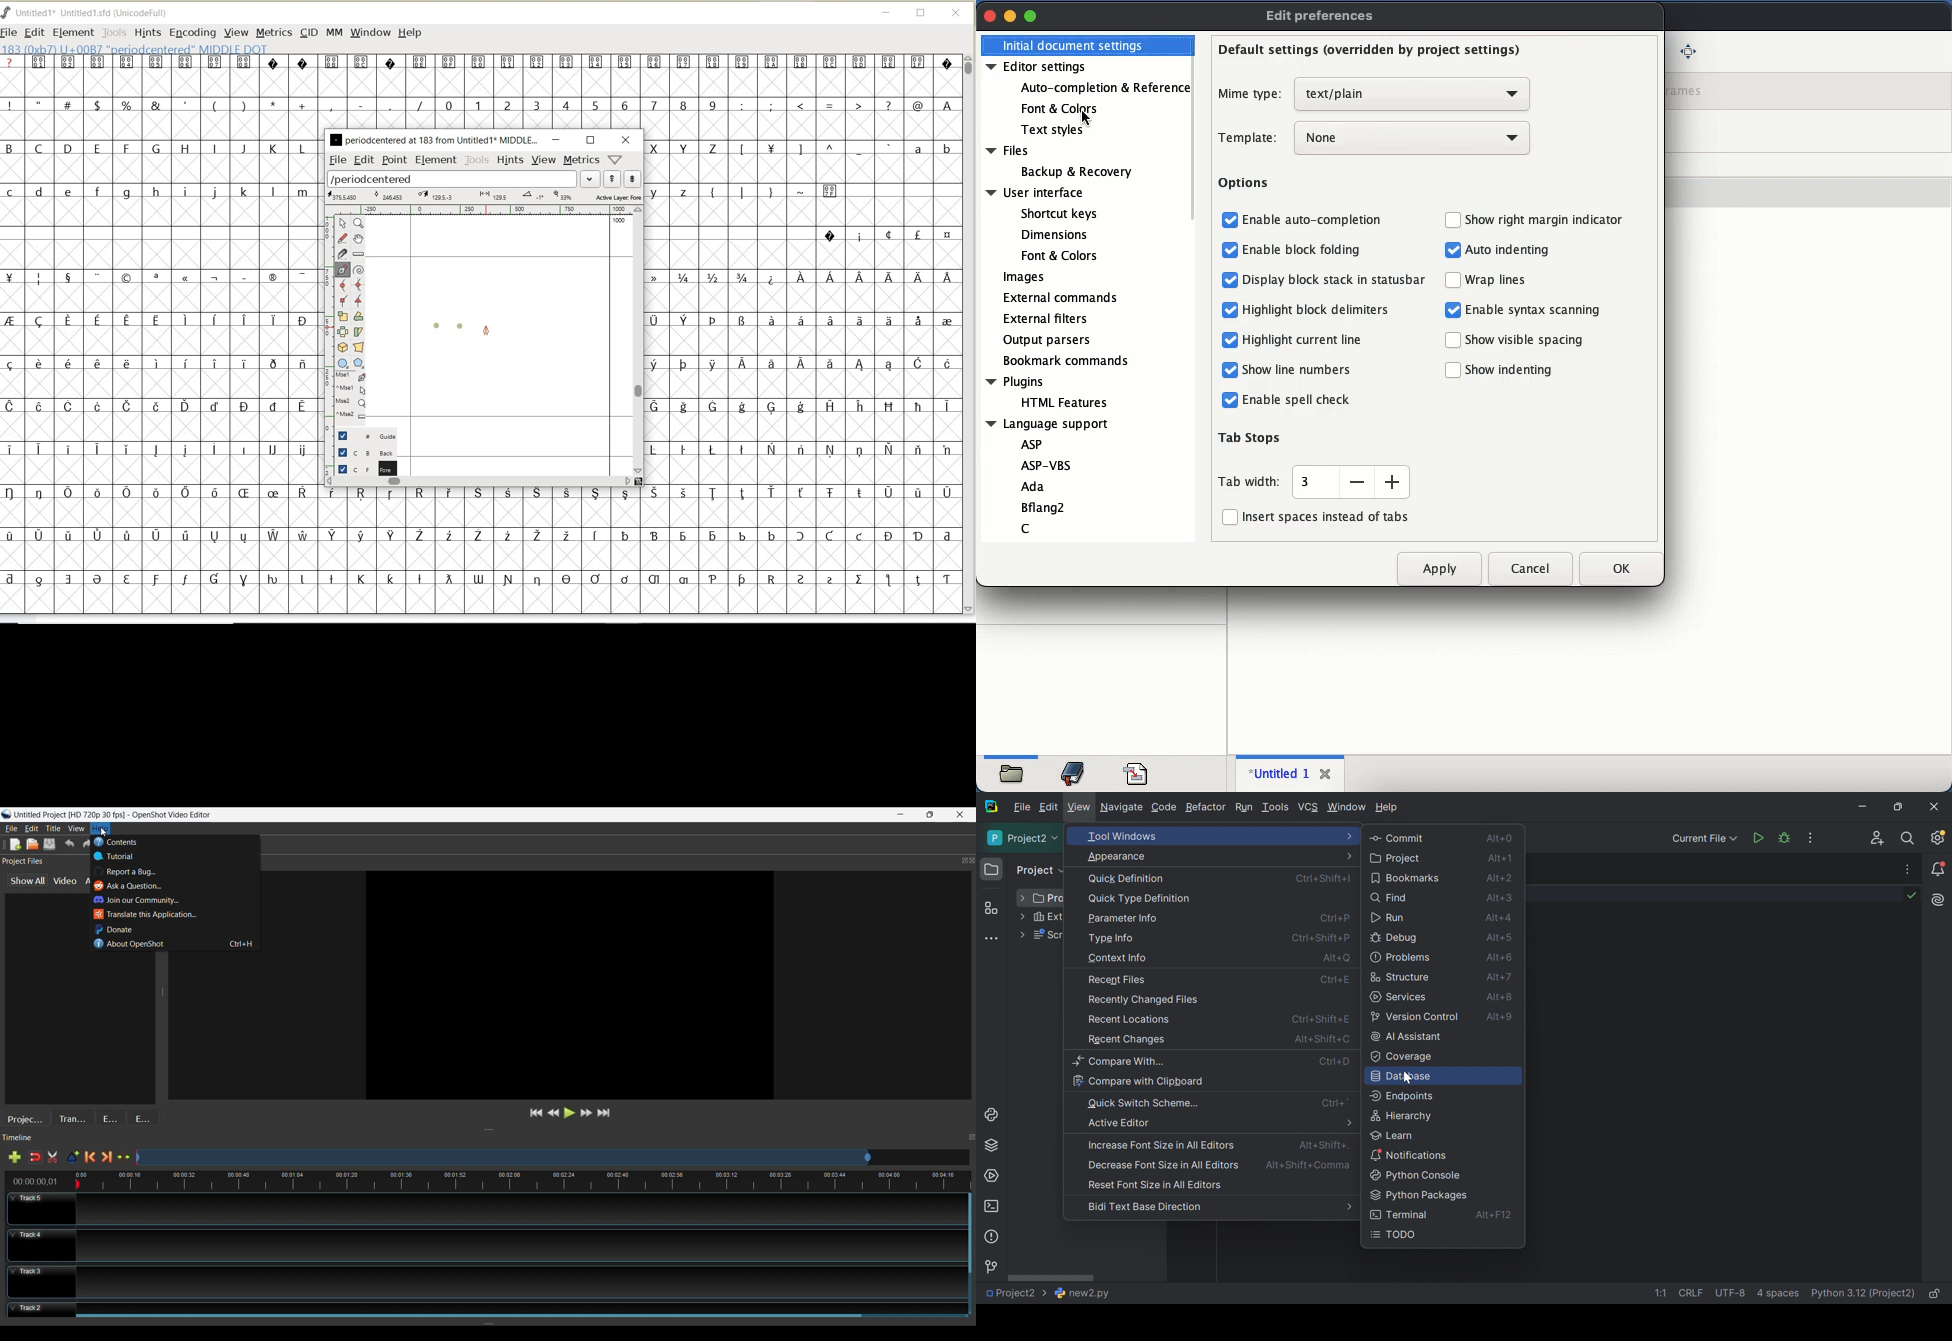  Describe the element at coordinates (1051, 1278) in the screenshot. I see `Scroll bar` at that location.